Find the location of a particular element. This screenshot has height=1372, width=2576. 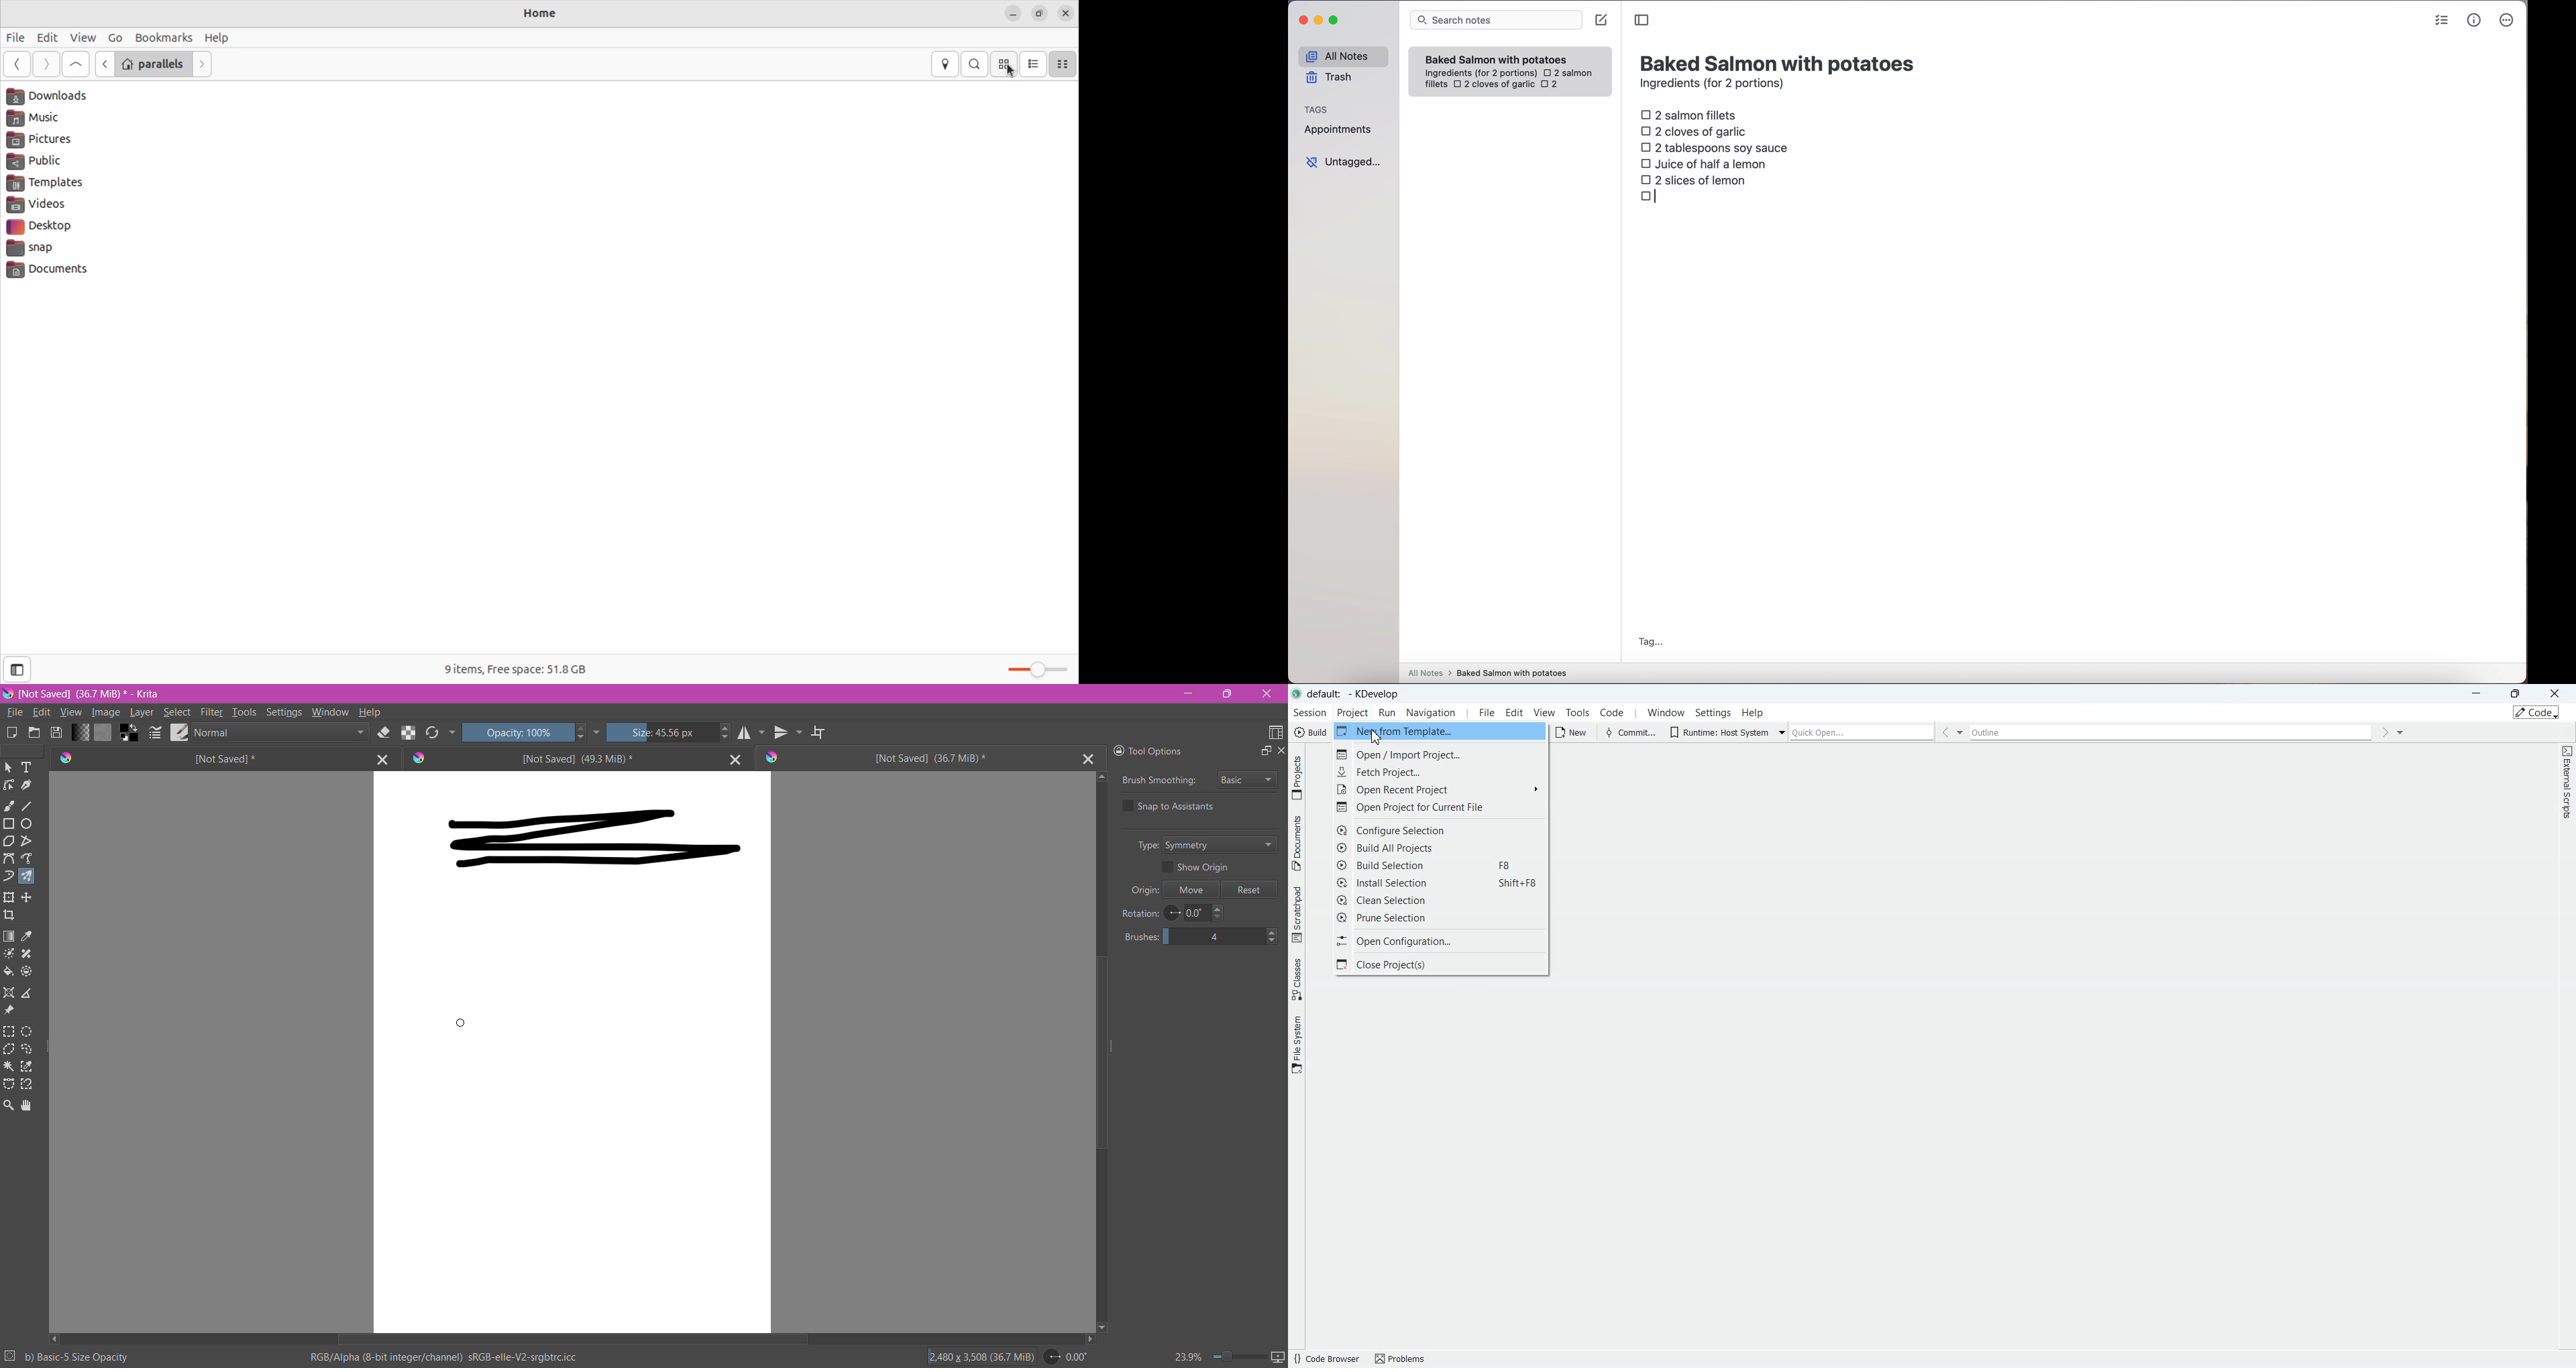

Brush Smoothing is located at coordinates (1157, 782).